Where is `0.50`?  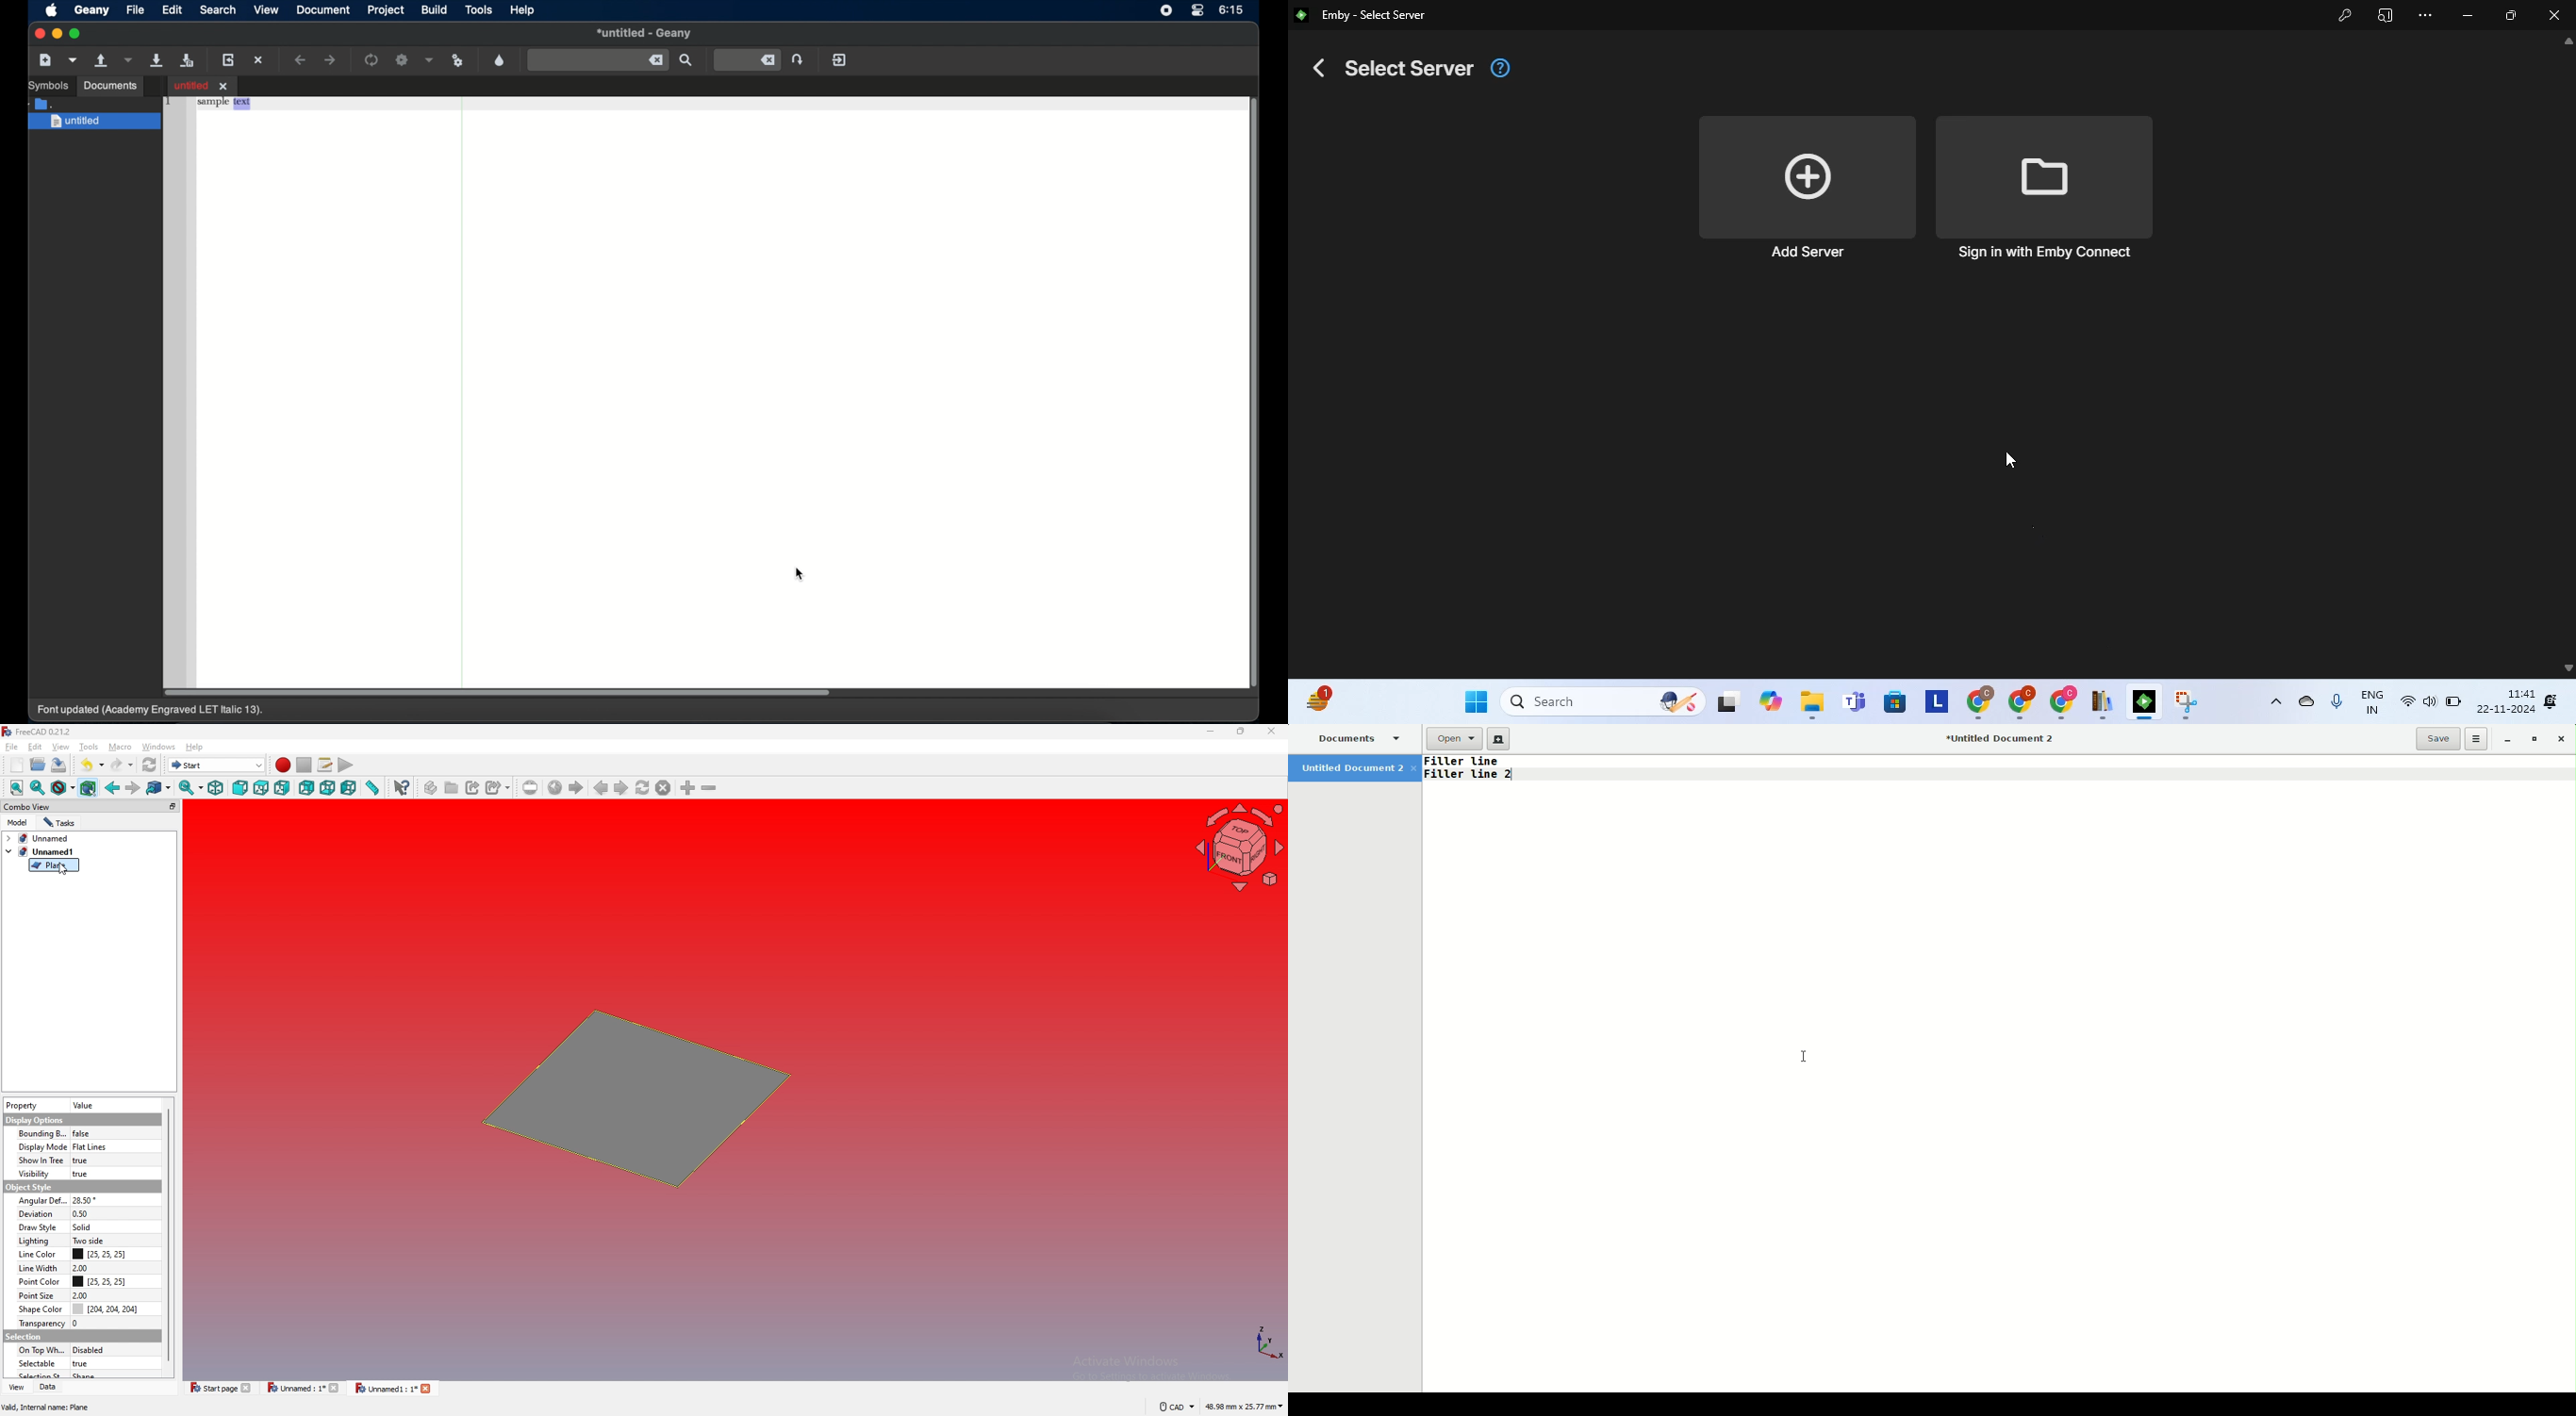 0.50 is located at coordinates (83, 1214).